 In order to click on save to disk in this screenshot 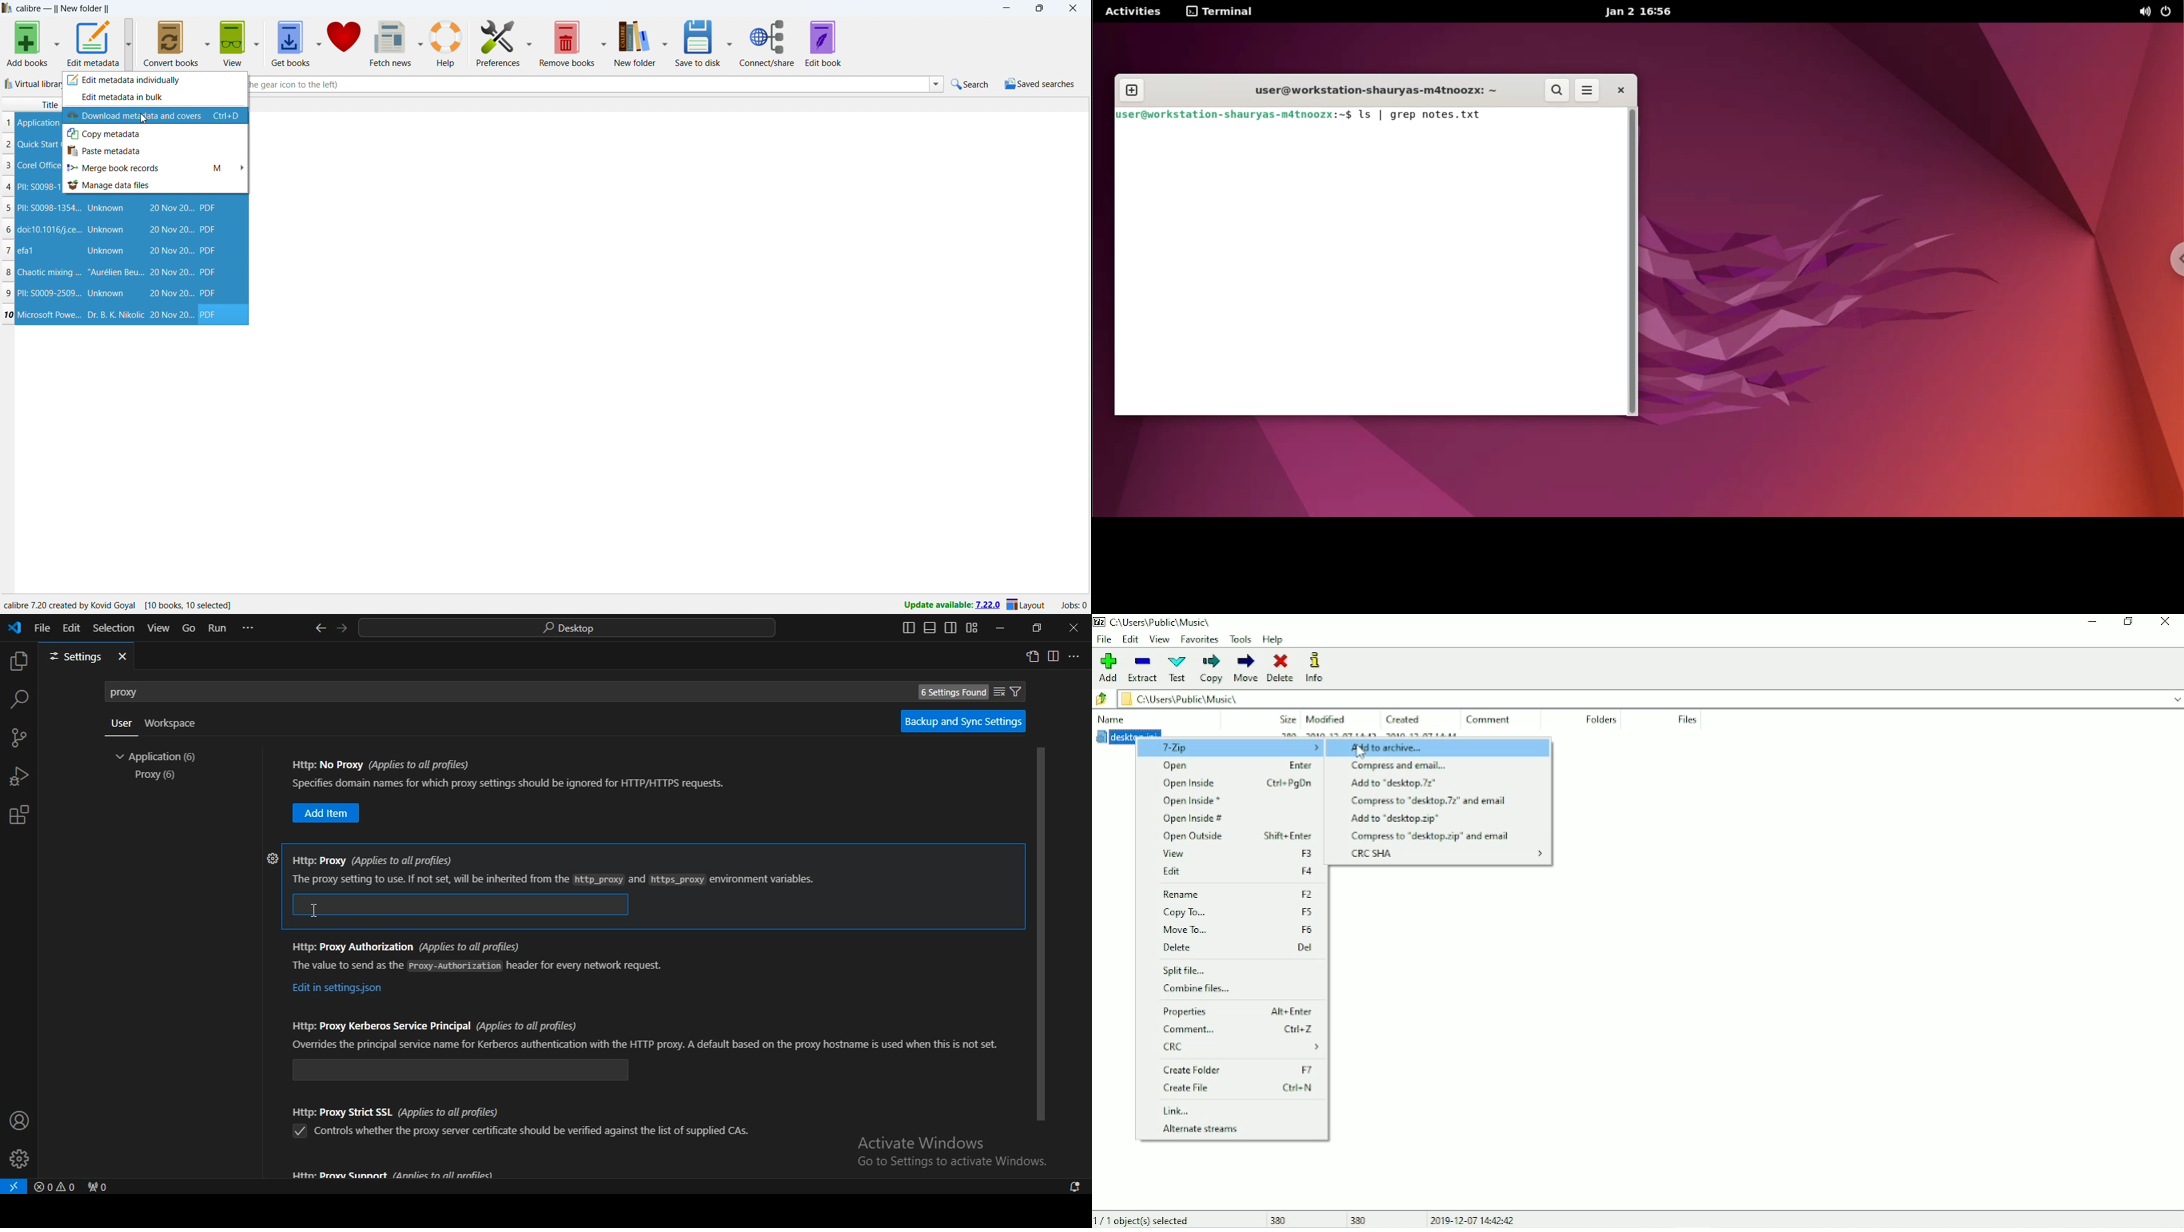, I will do `click(699, 42)`.